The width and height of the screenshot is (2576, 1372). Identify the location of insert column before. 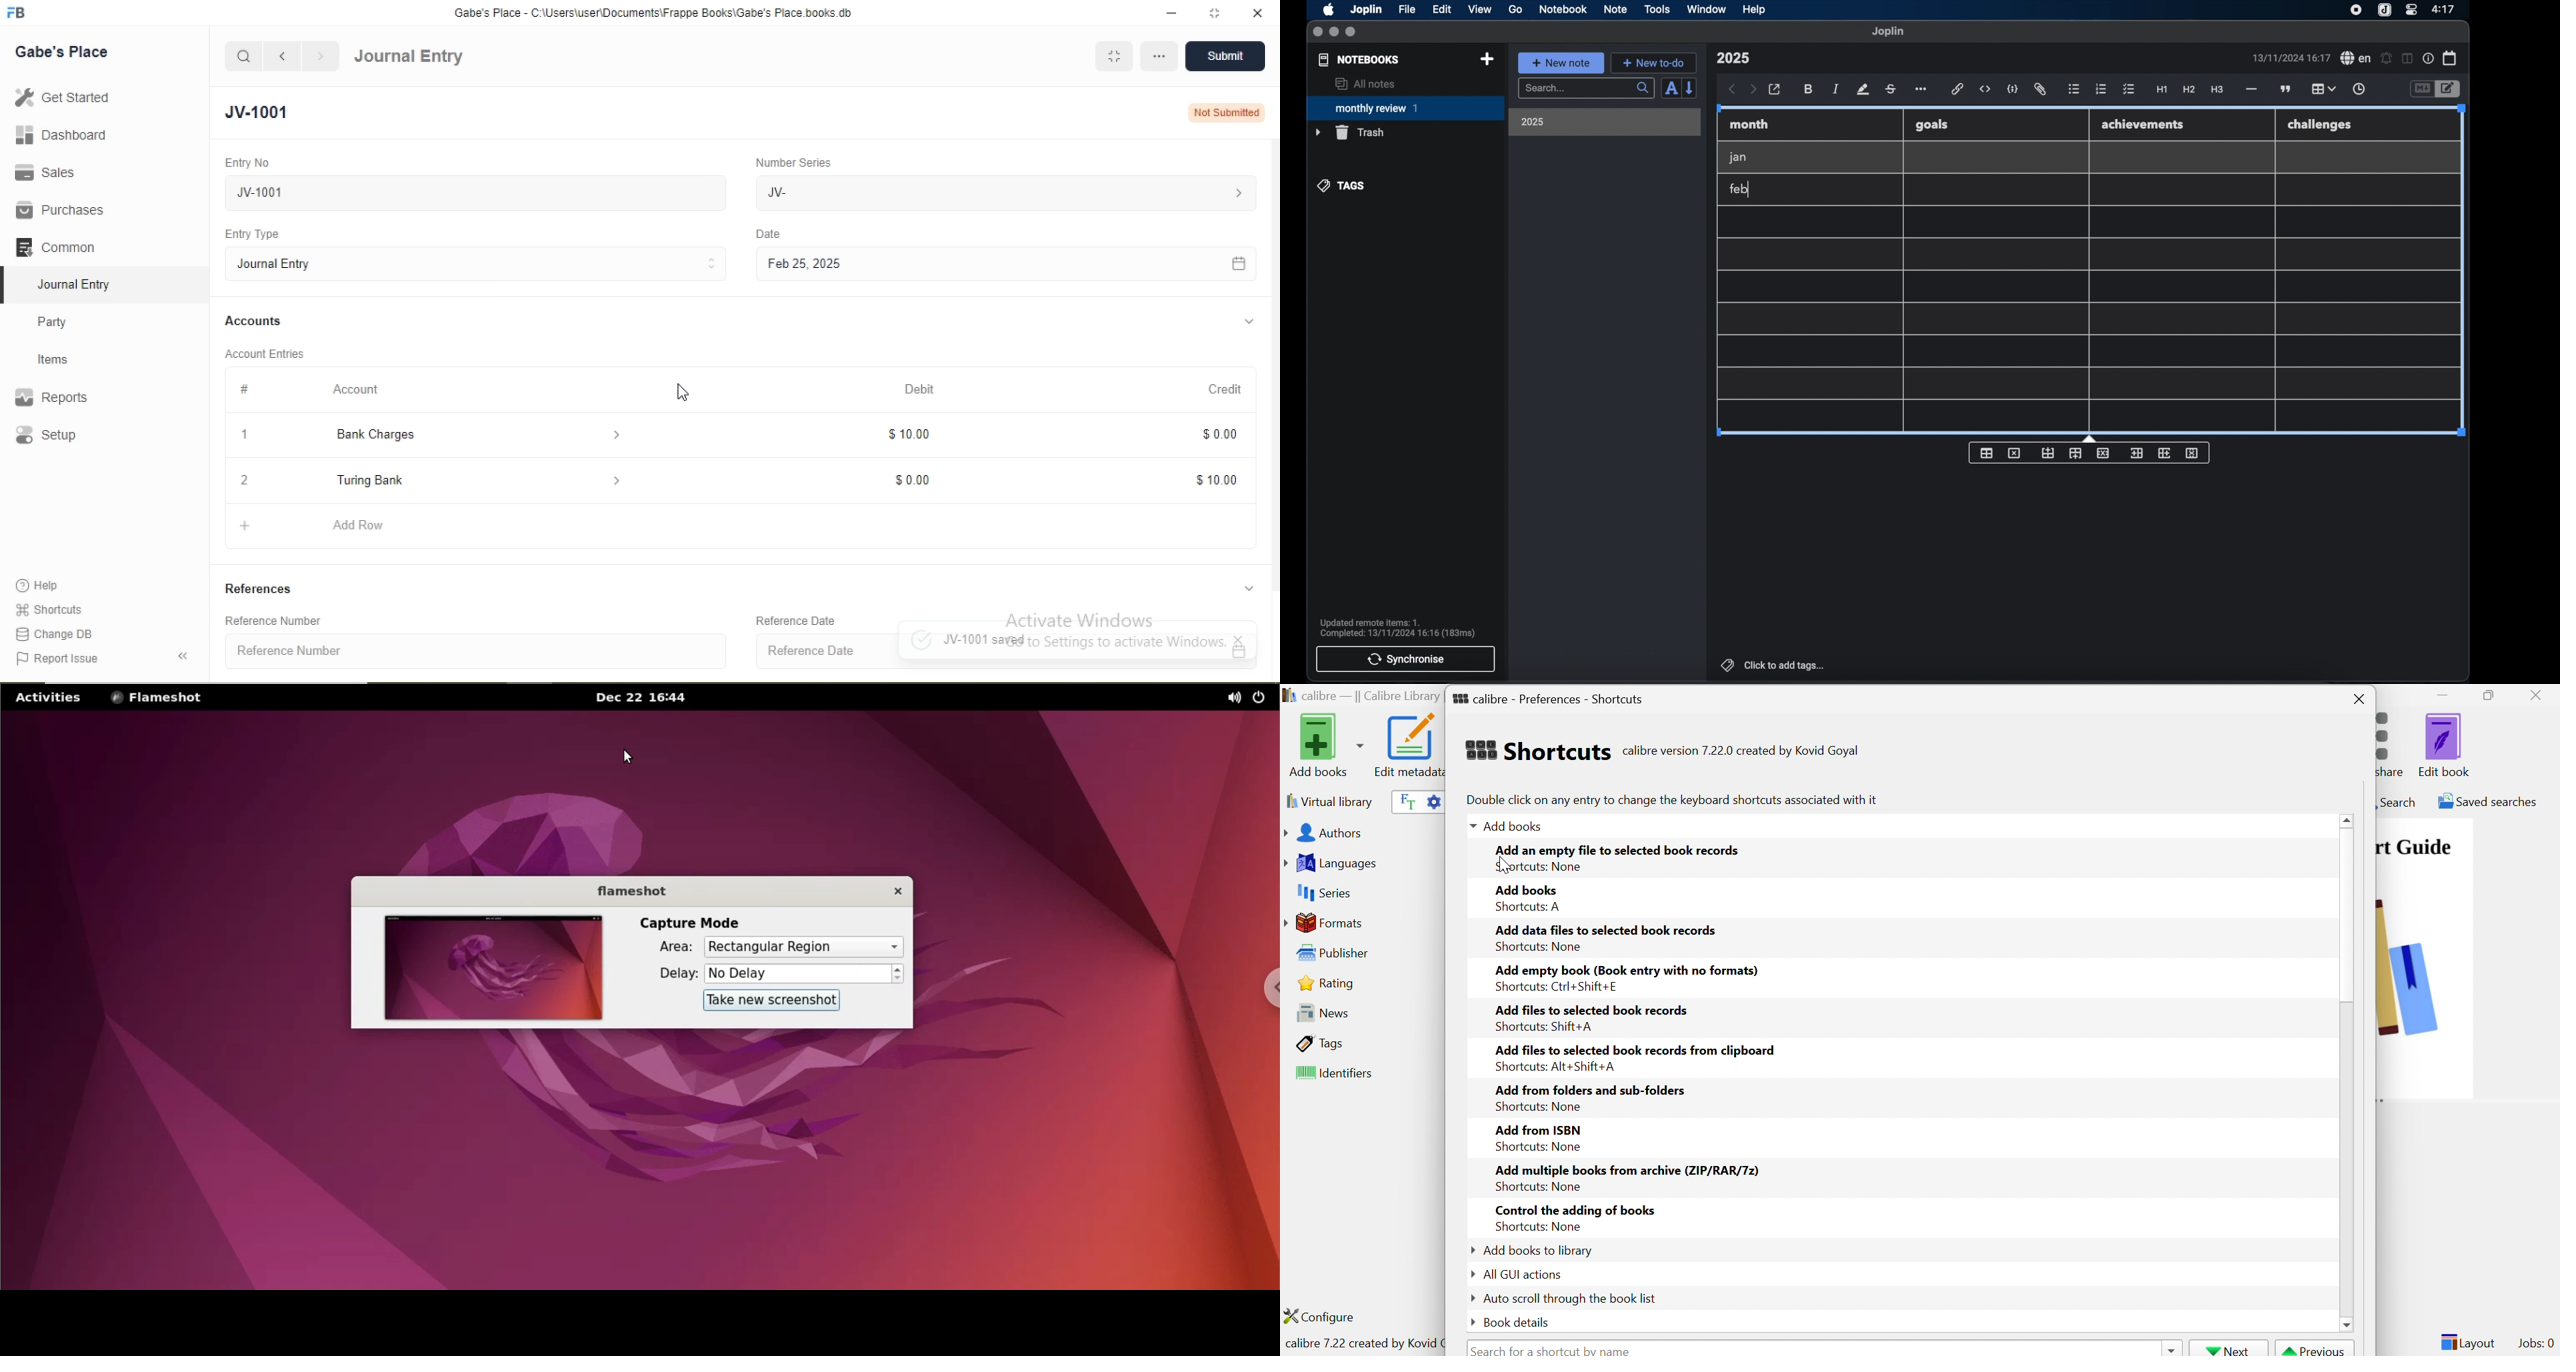
(2136, 453).